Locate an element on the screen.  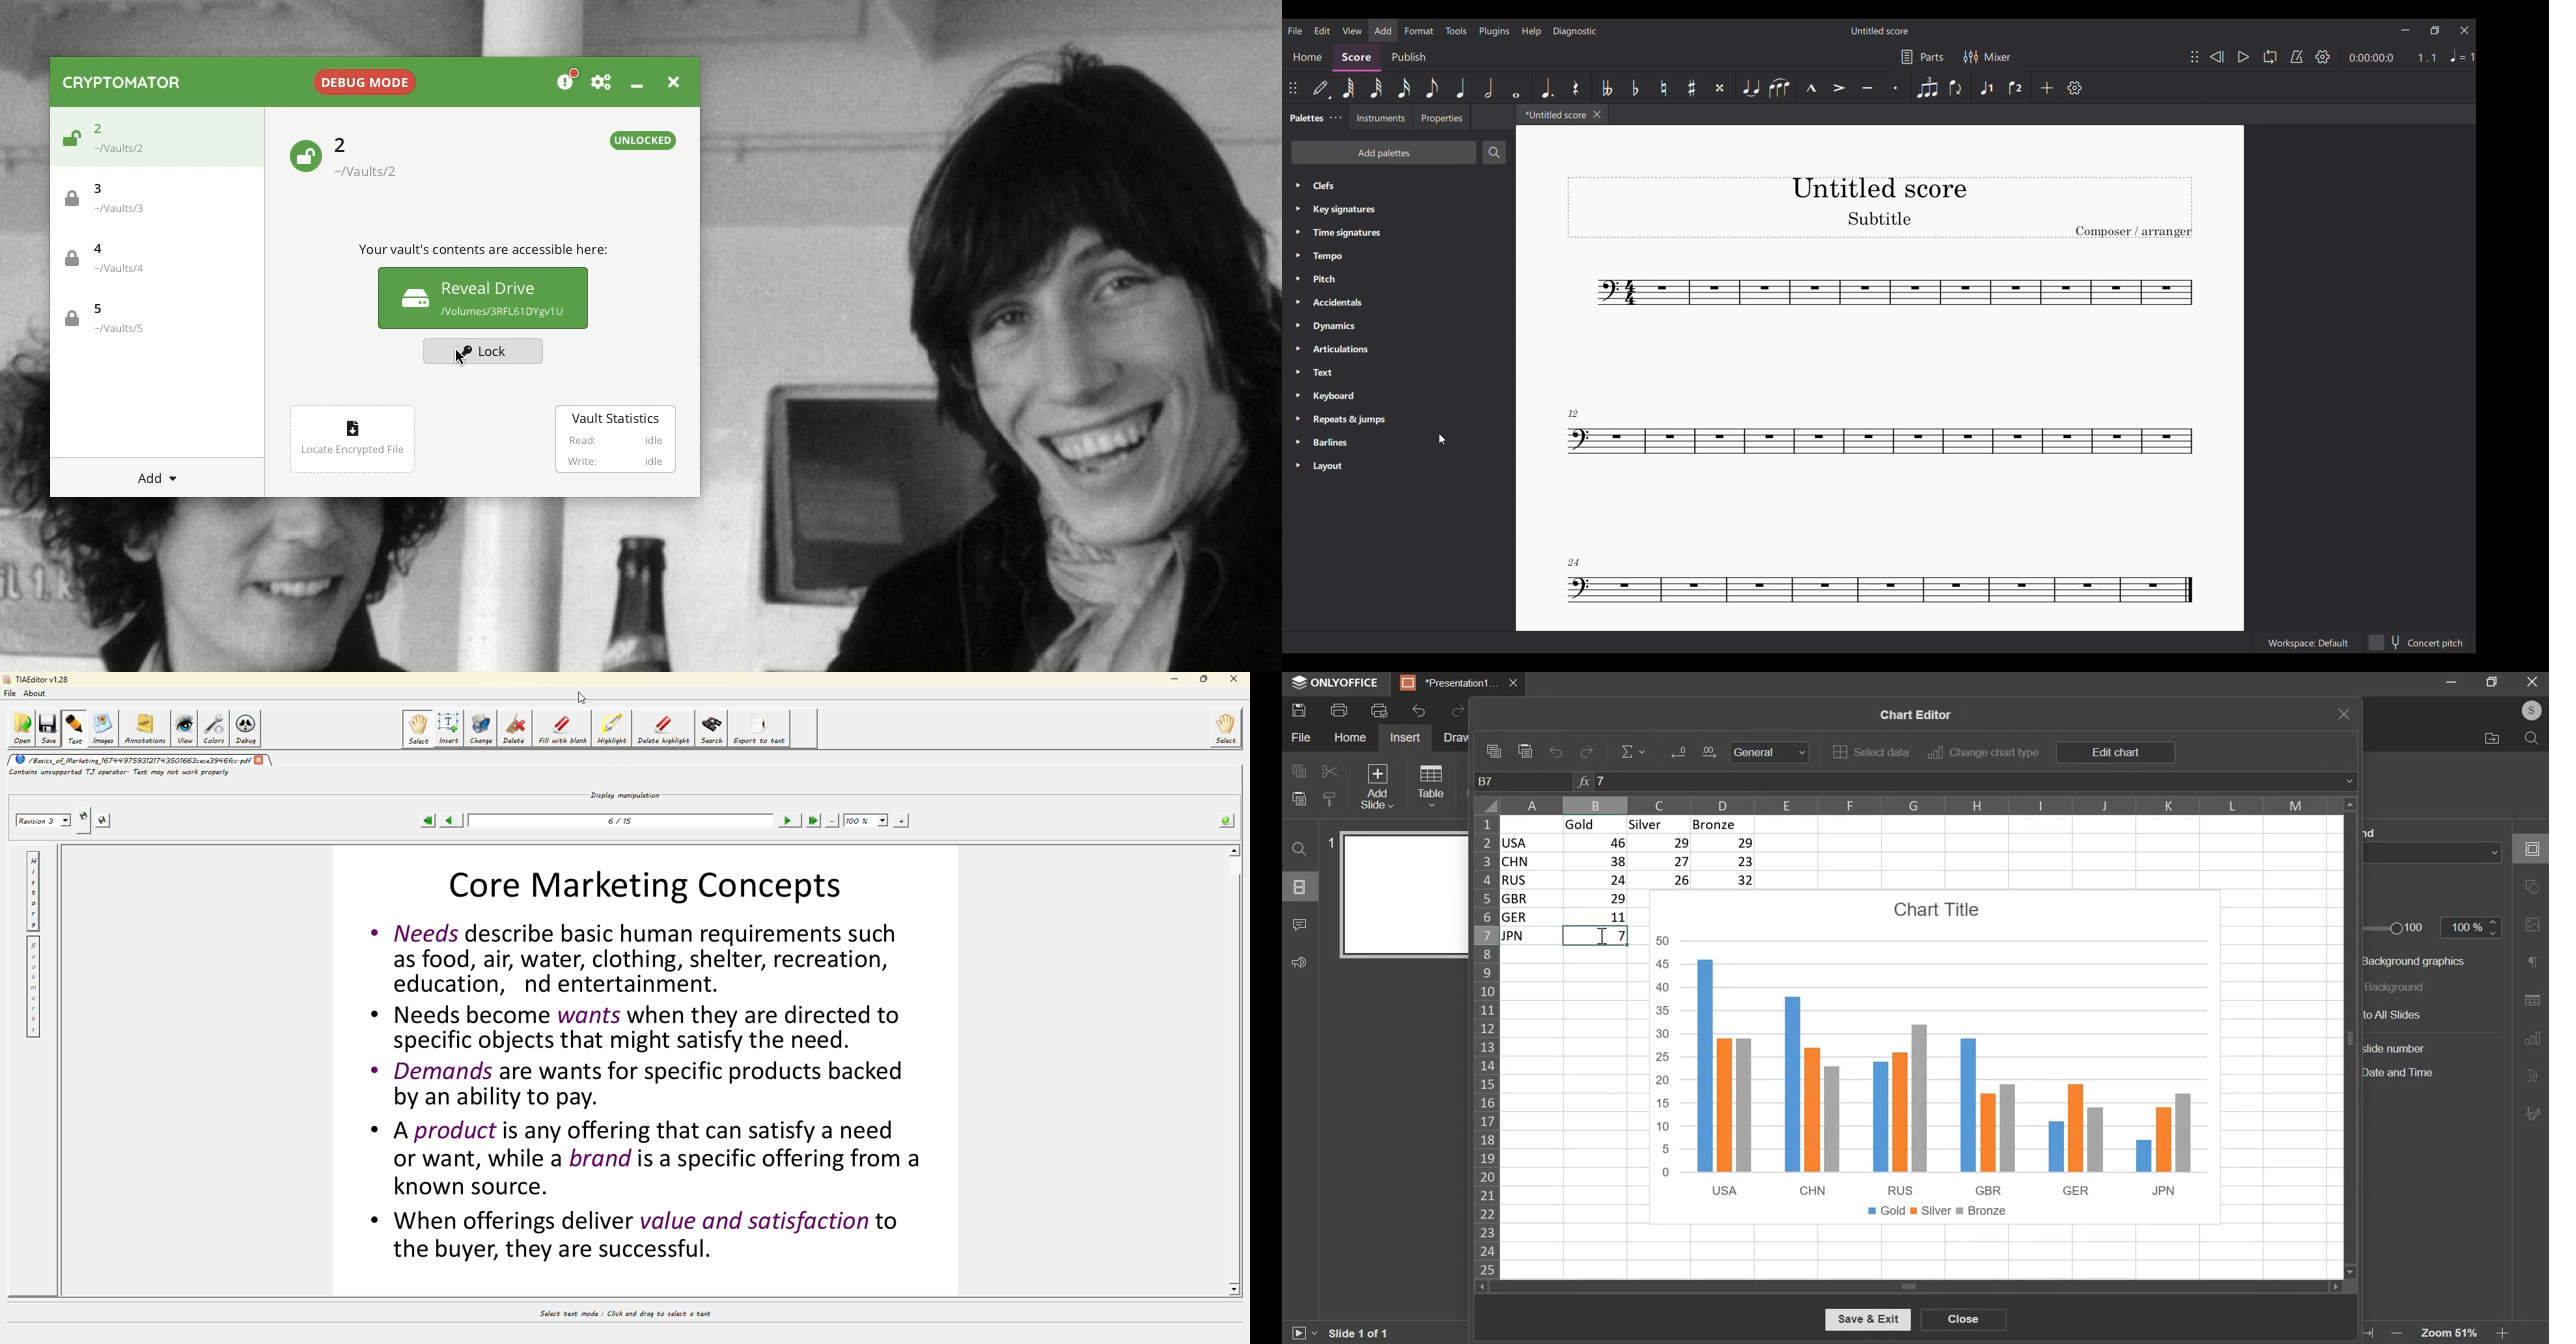
redo is located at coordinates (1454, 711).